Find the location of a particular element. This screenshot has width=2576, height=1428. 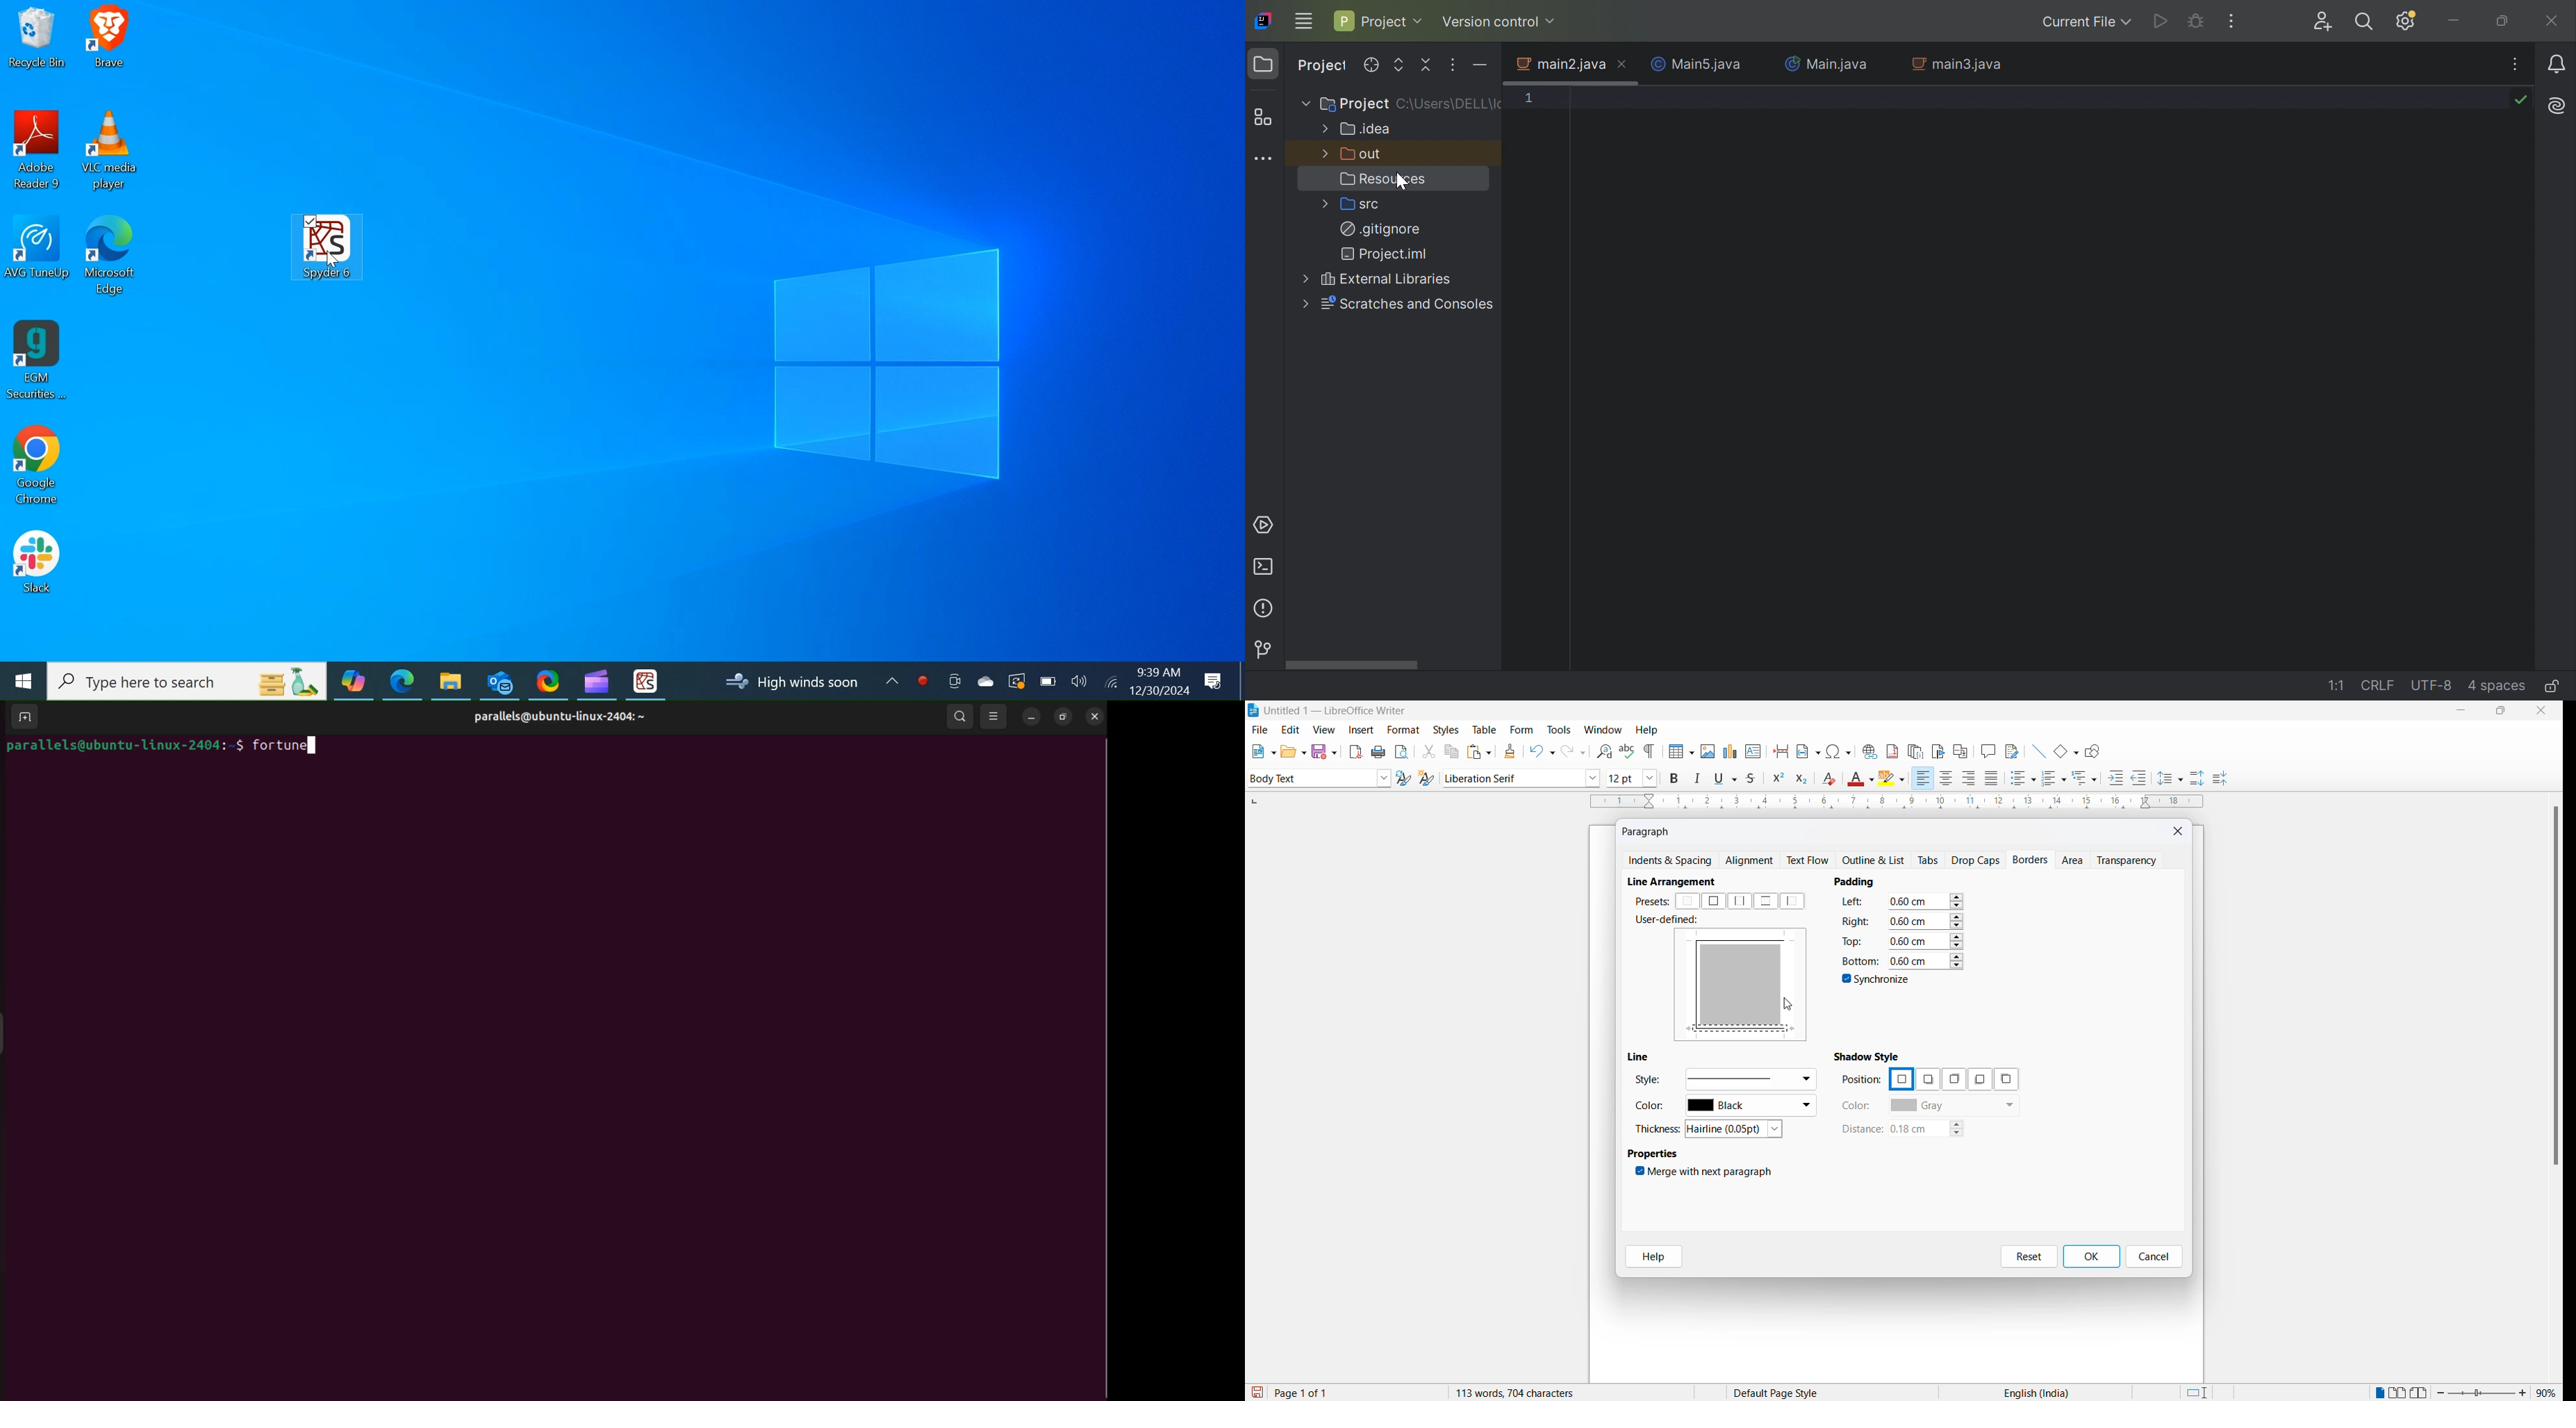

Outlook Desktop Icon is located at coordinates (499, 680).